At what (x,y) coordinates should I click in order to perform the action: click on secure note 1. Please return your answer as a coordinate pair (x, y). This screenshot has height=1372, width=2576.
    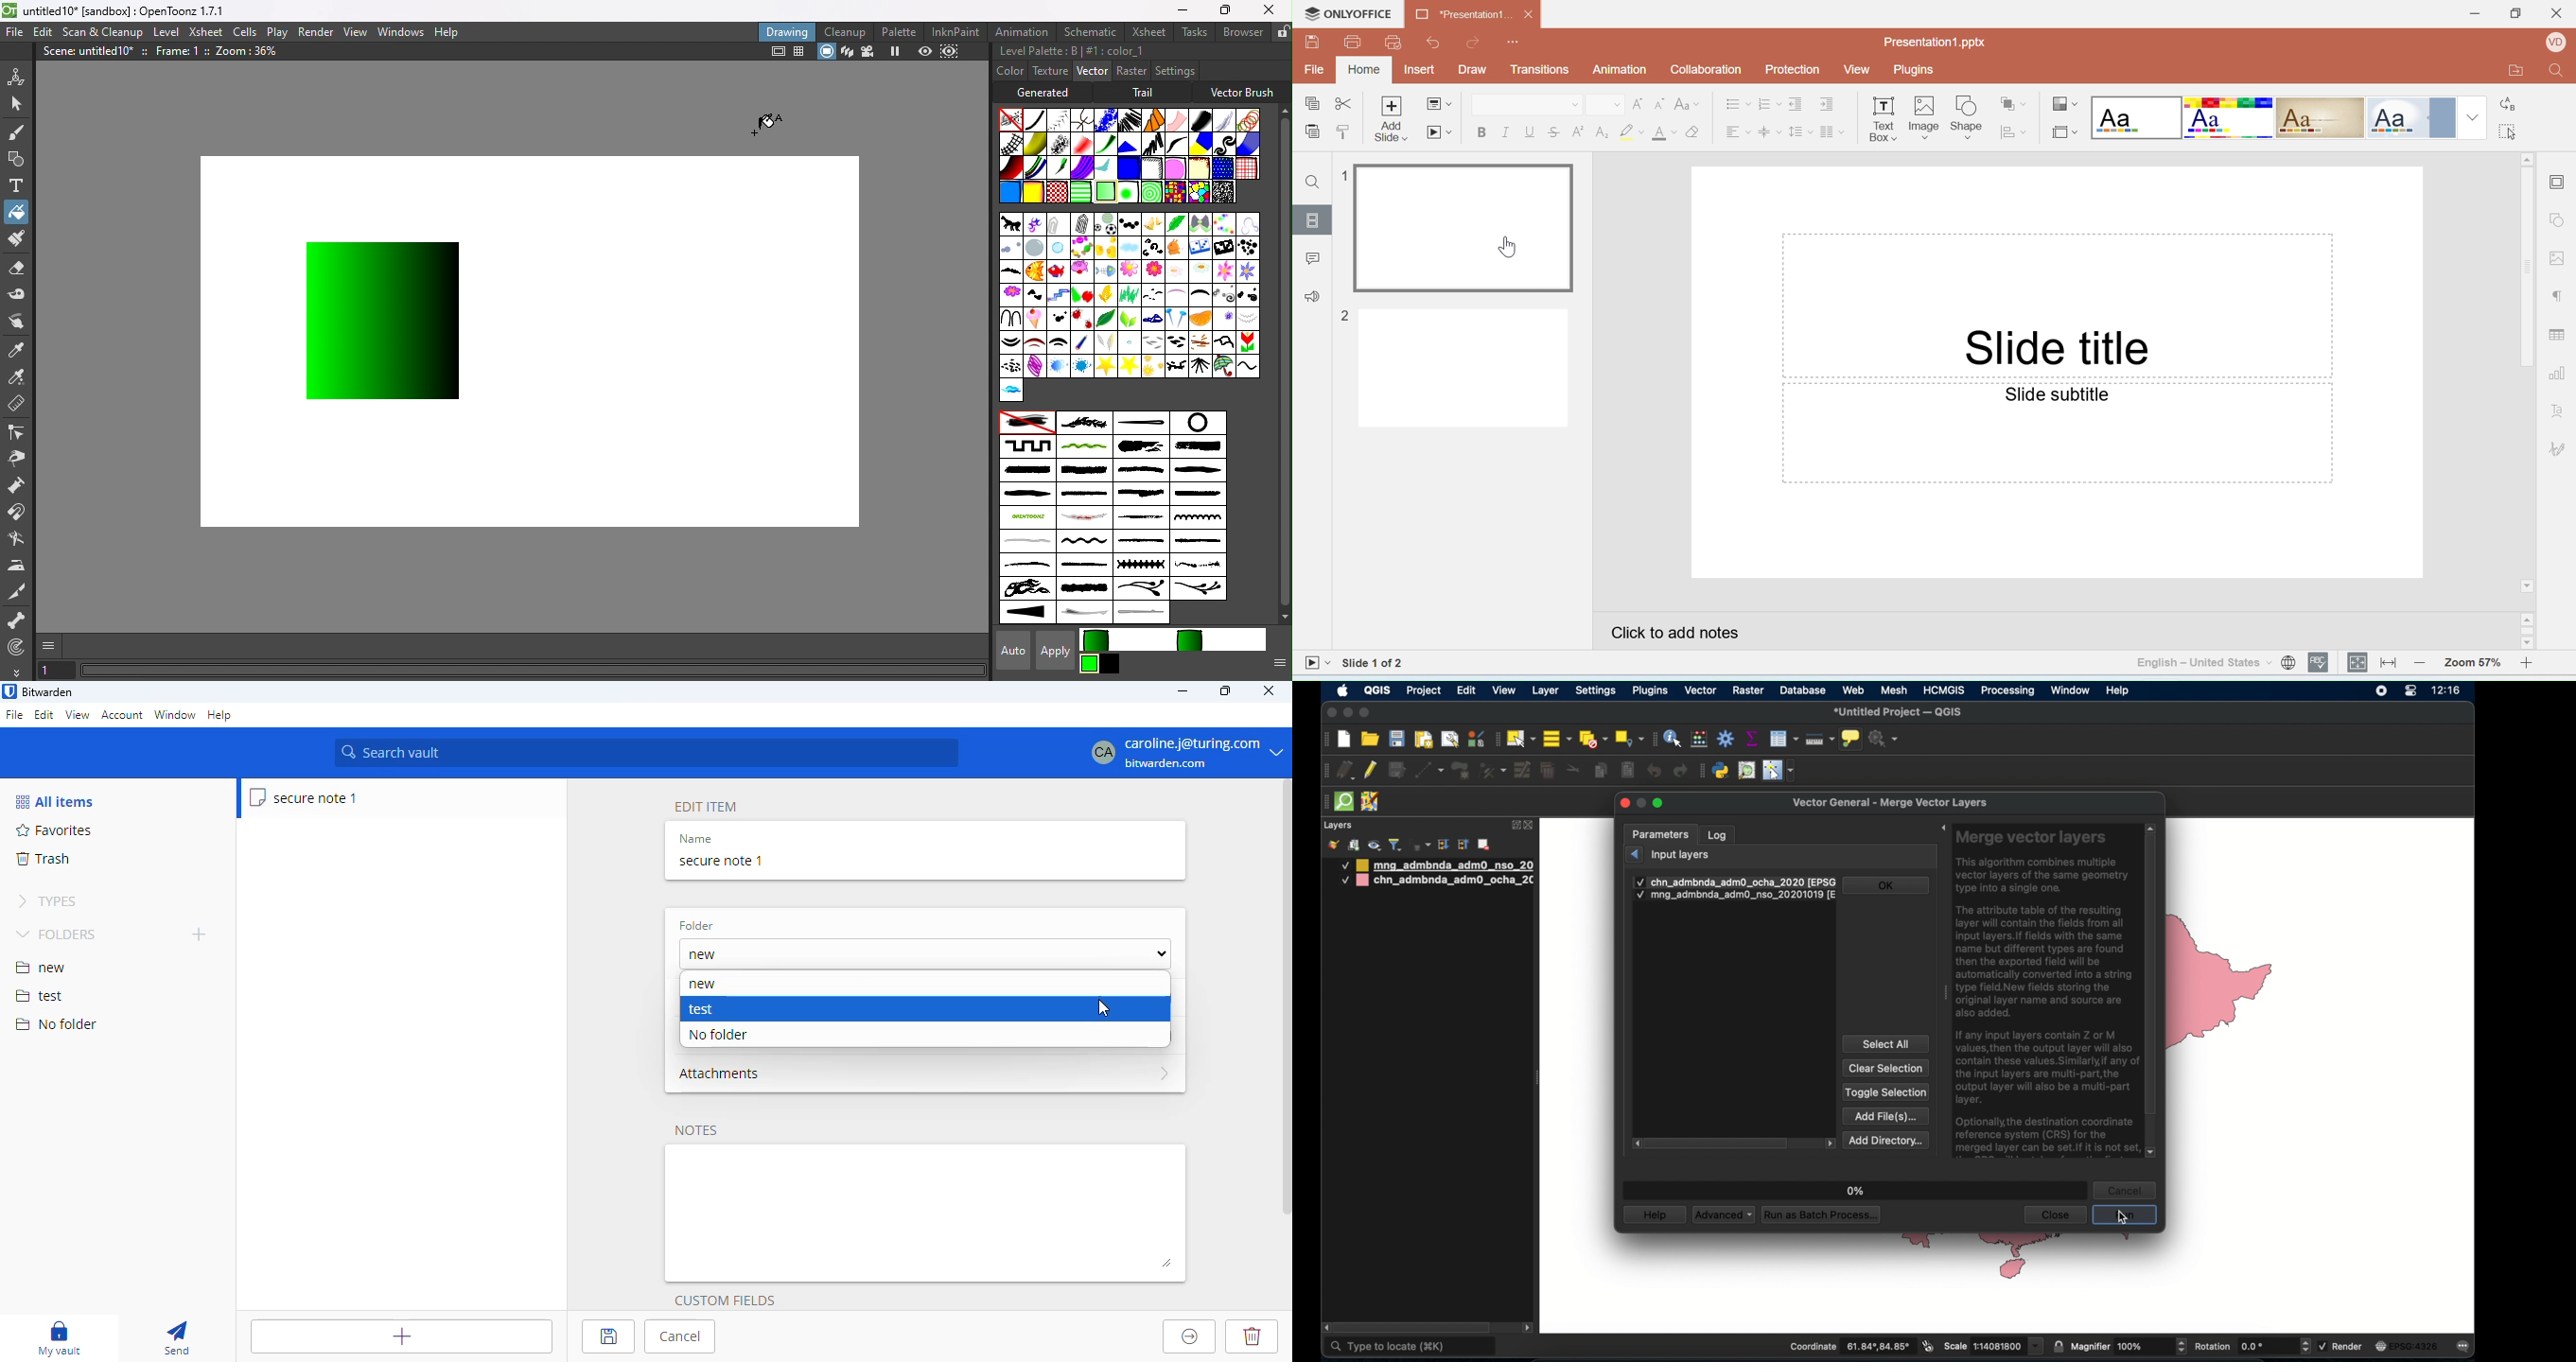
    Looking at the image, I should click on (305, 797).